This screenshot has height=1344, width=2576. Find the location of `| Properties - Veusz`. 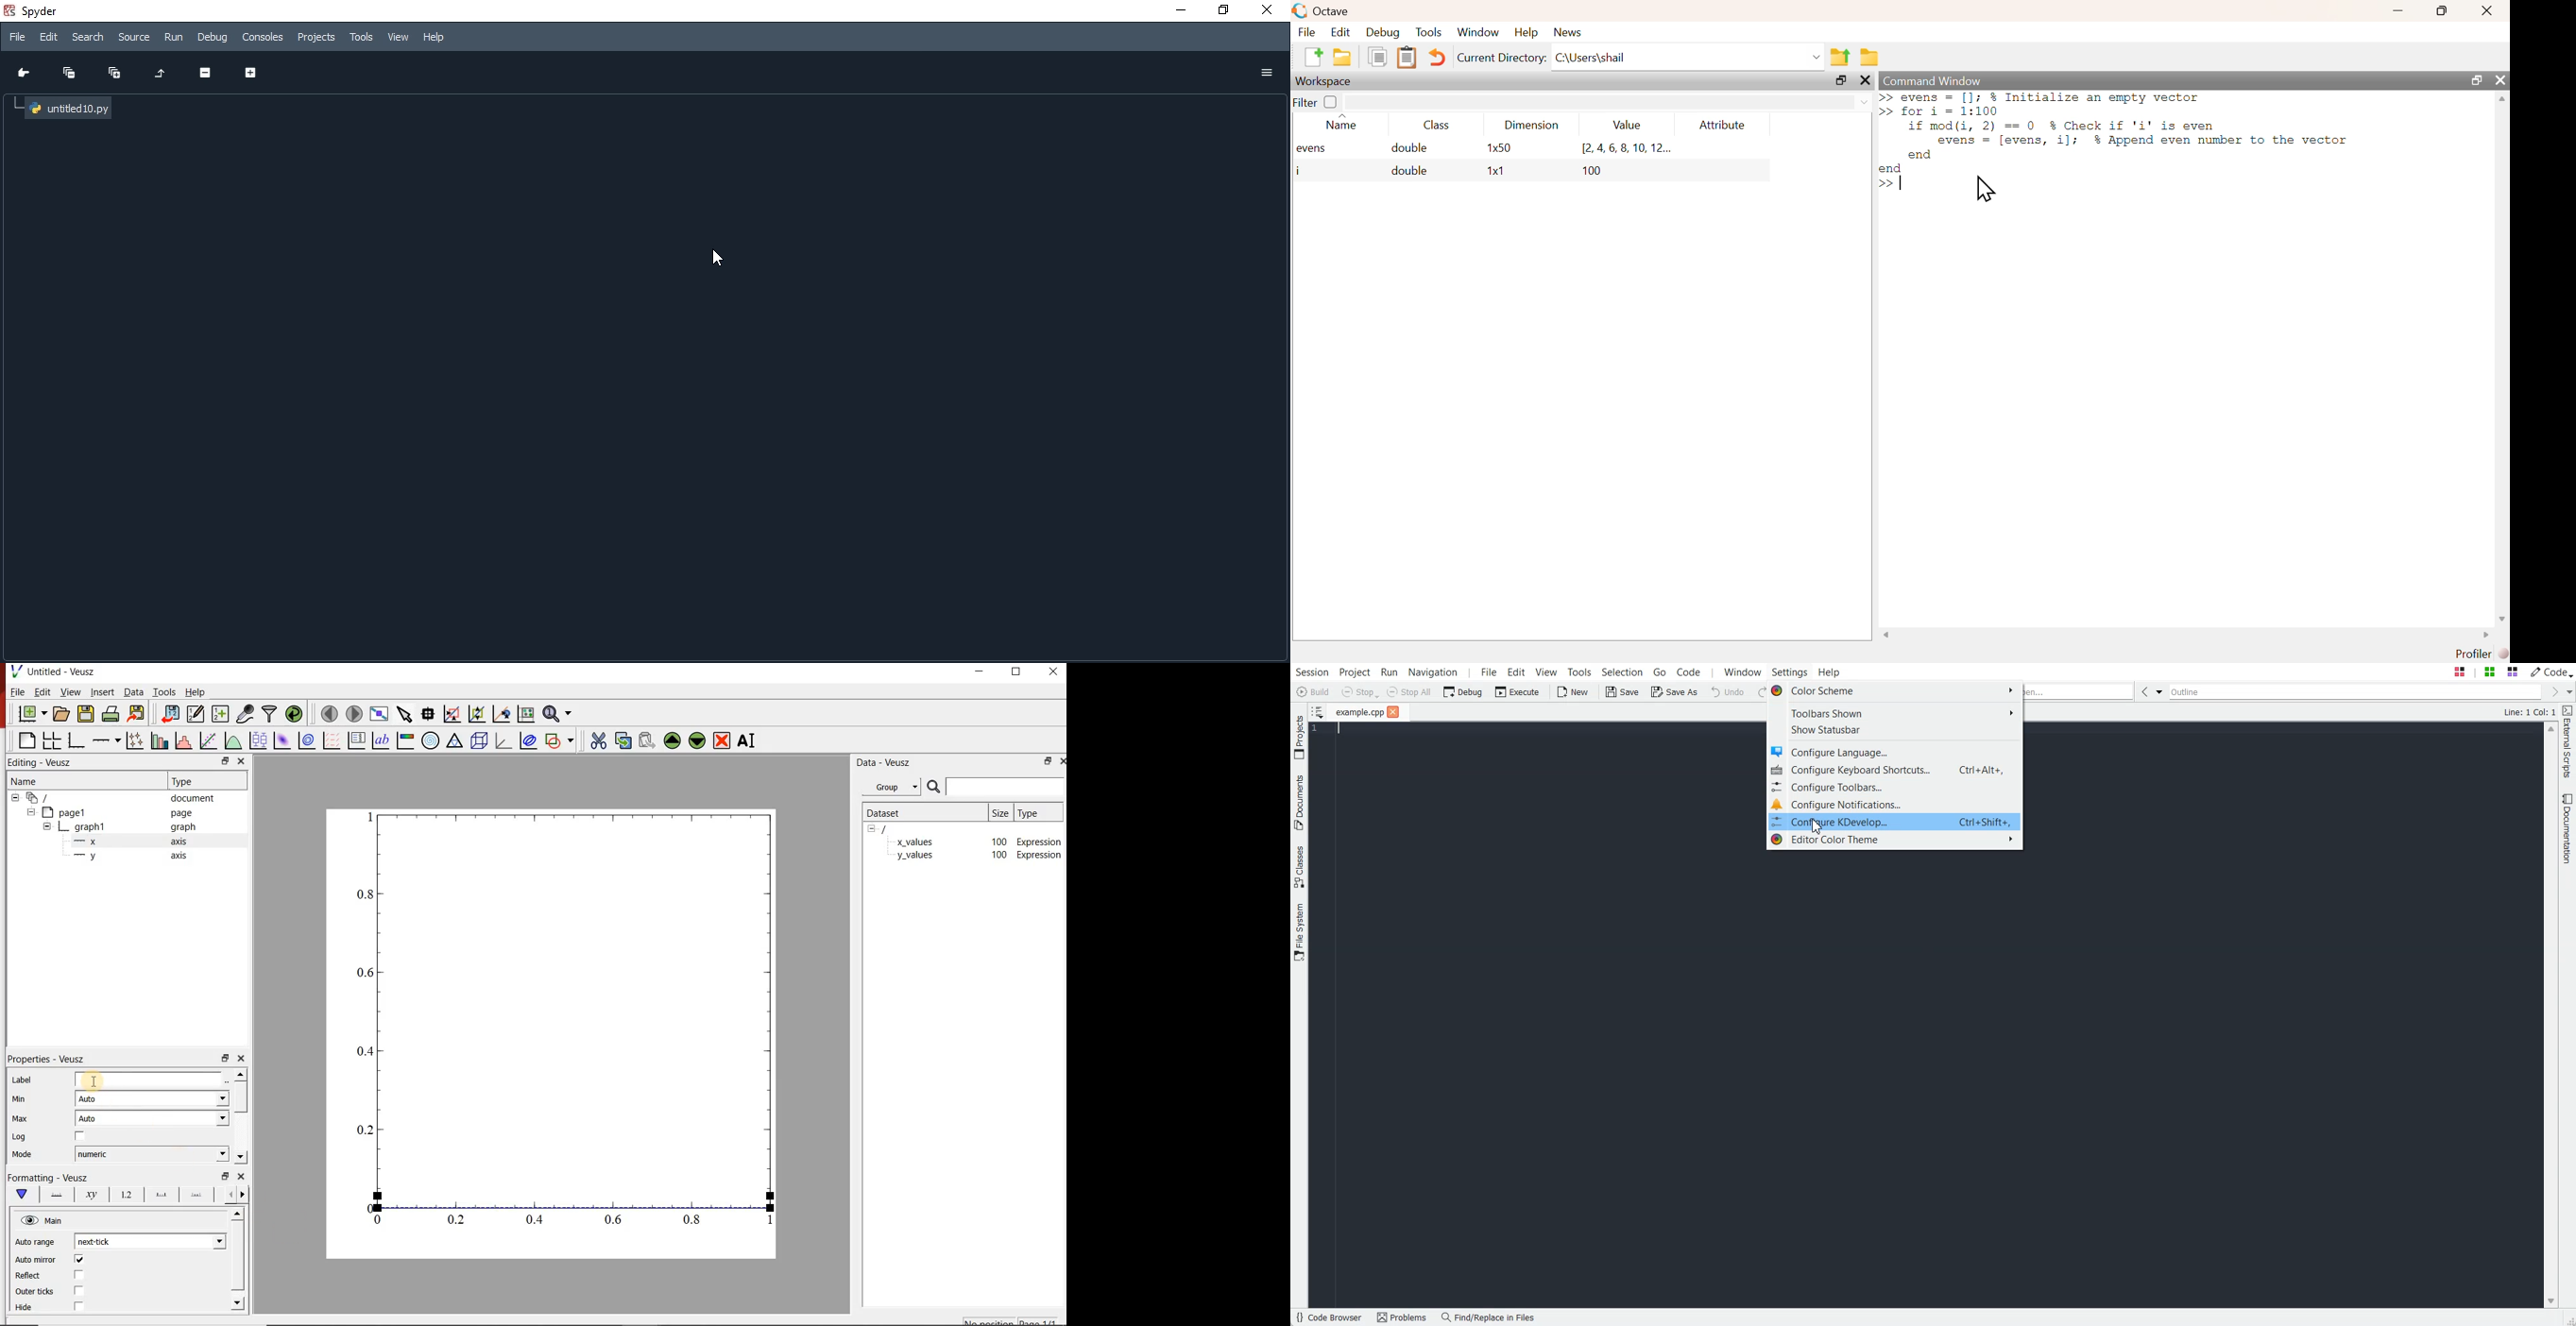

| Properties - Veusz is located at coordinates (48, 1057).